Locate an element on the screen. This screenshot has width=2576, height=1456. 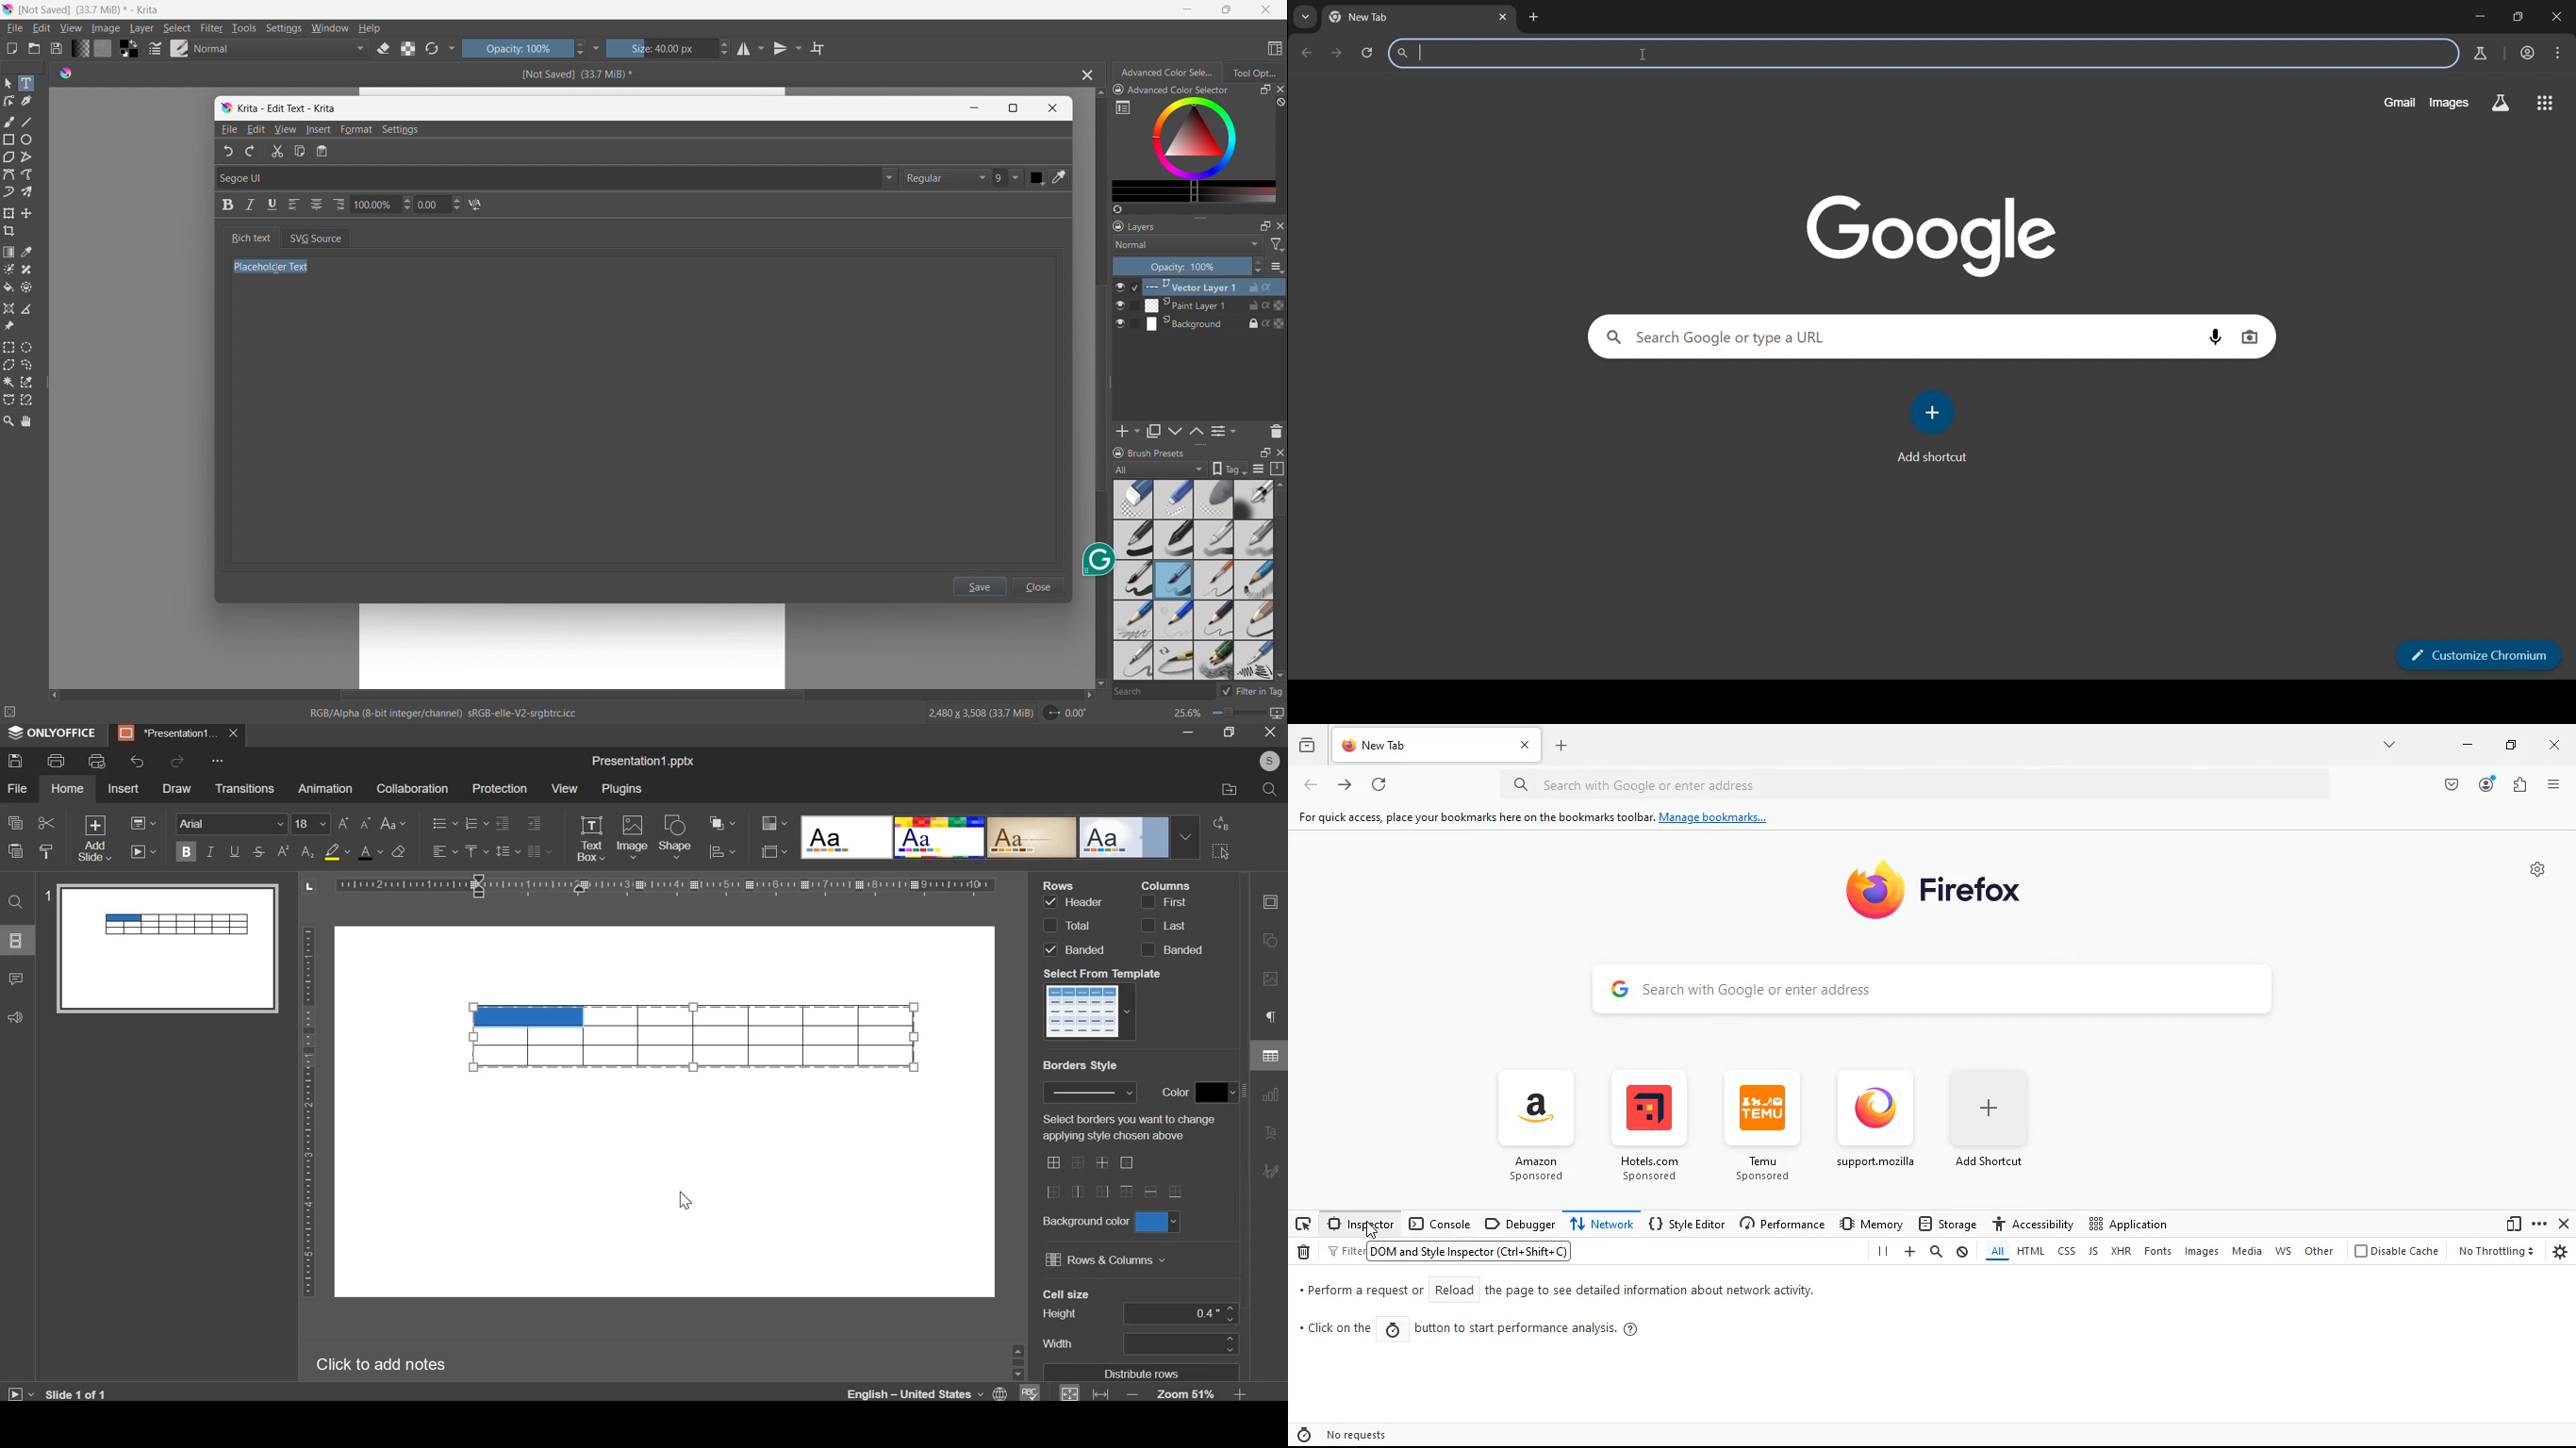
add shortcut is located at coordinates (1937, 429).